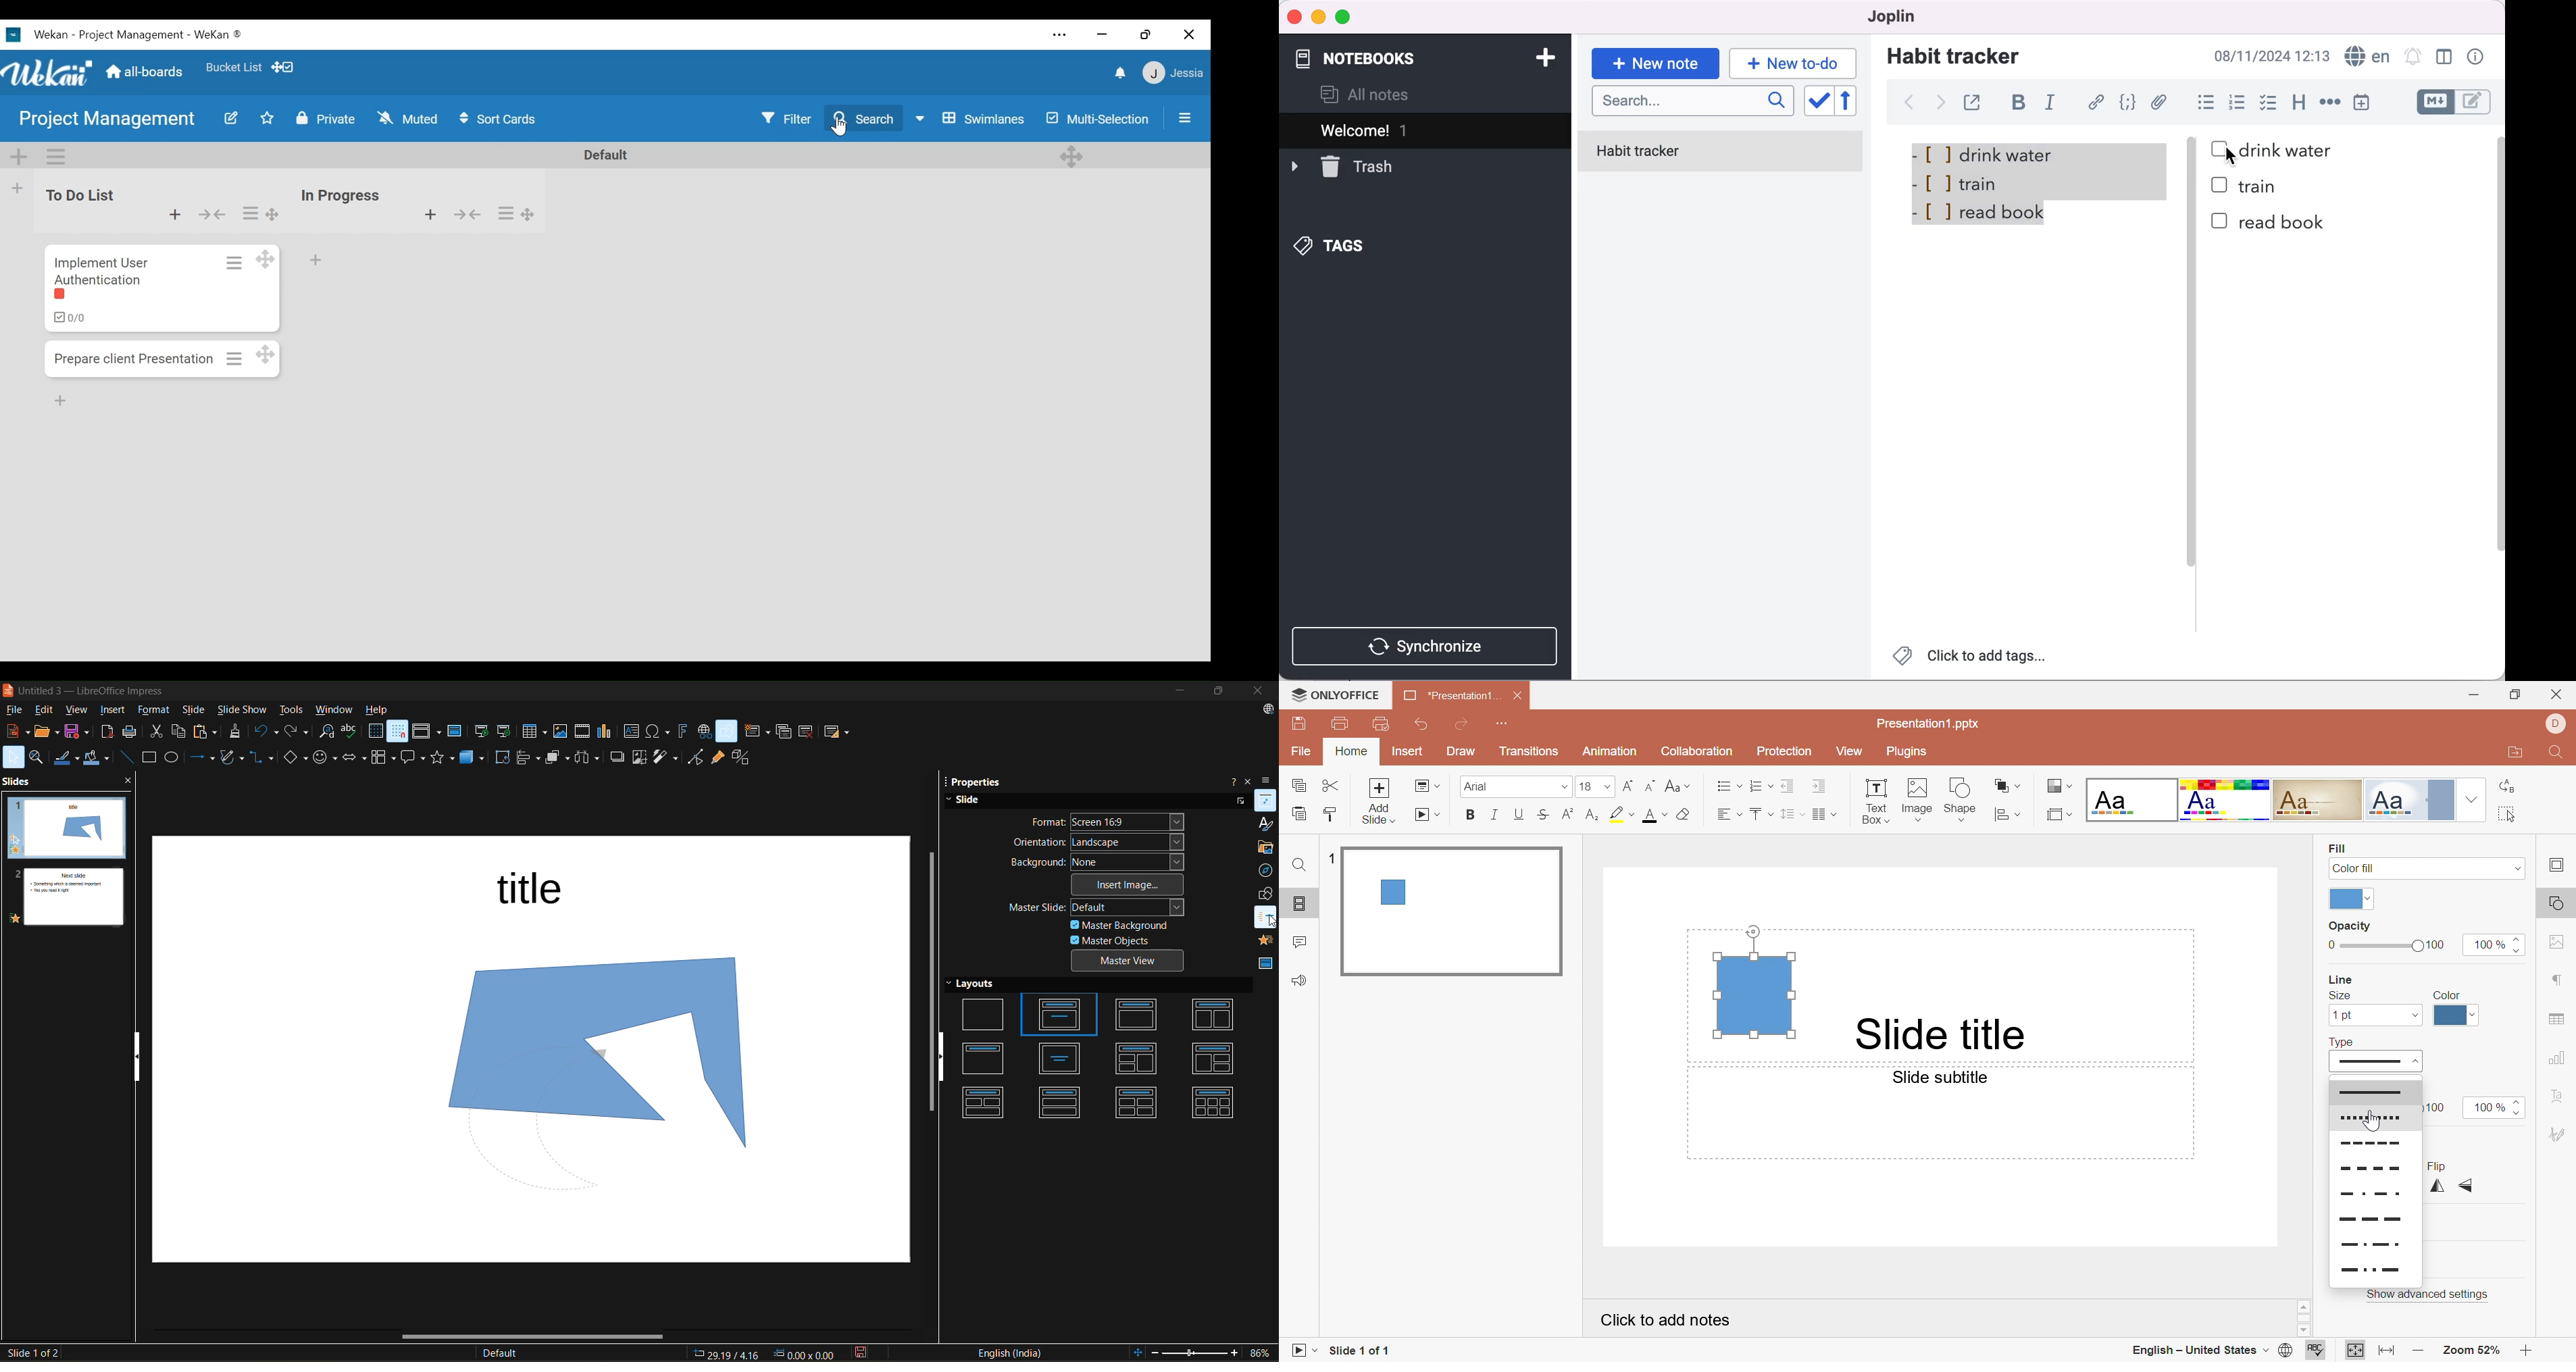  I want to click on toggle sort order field, so click(1818, 102).